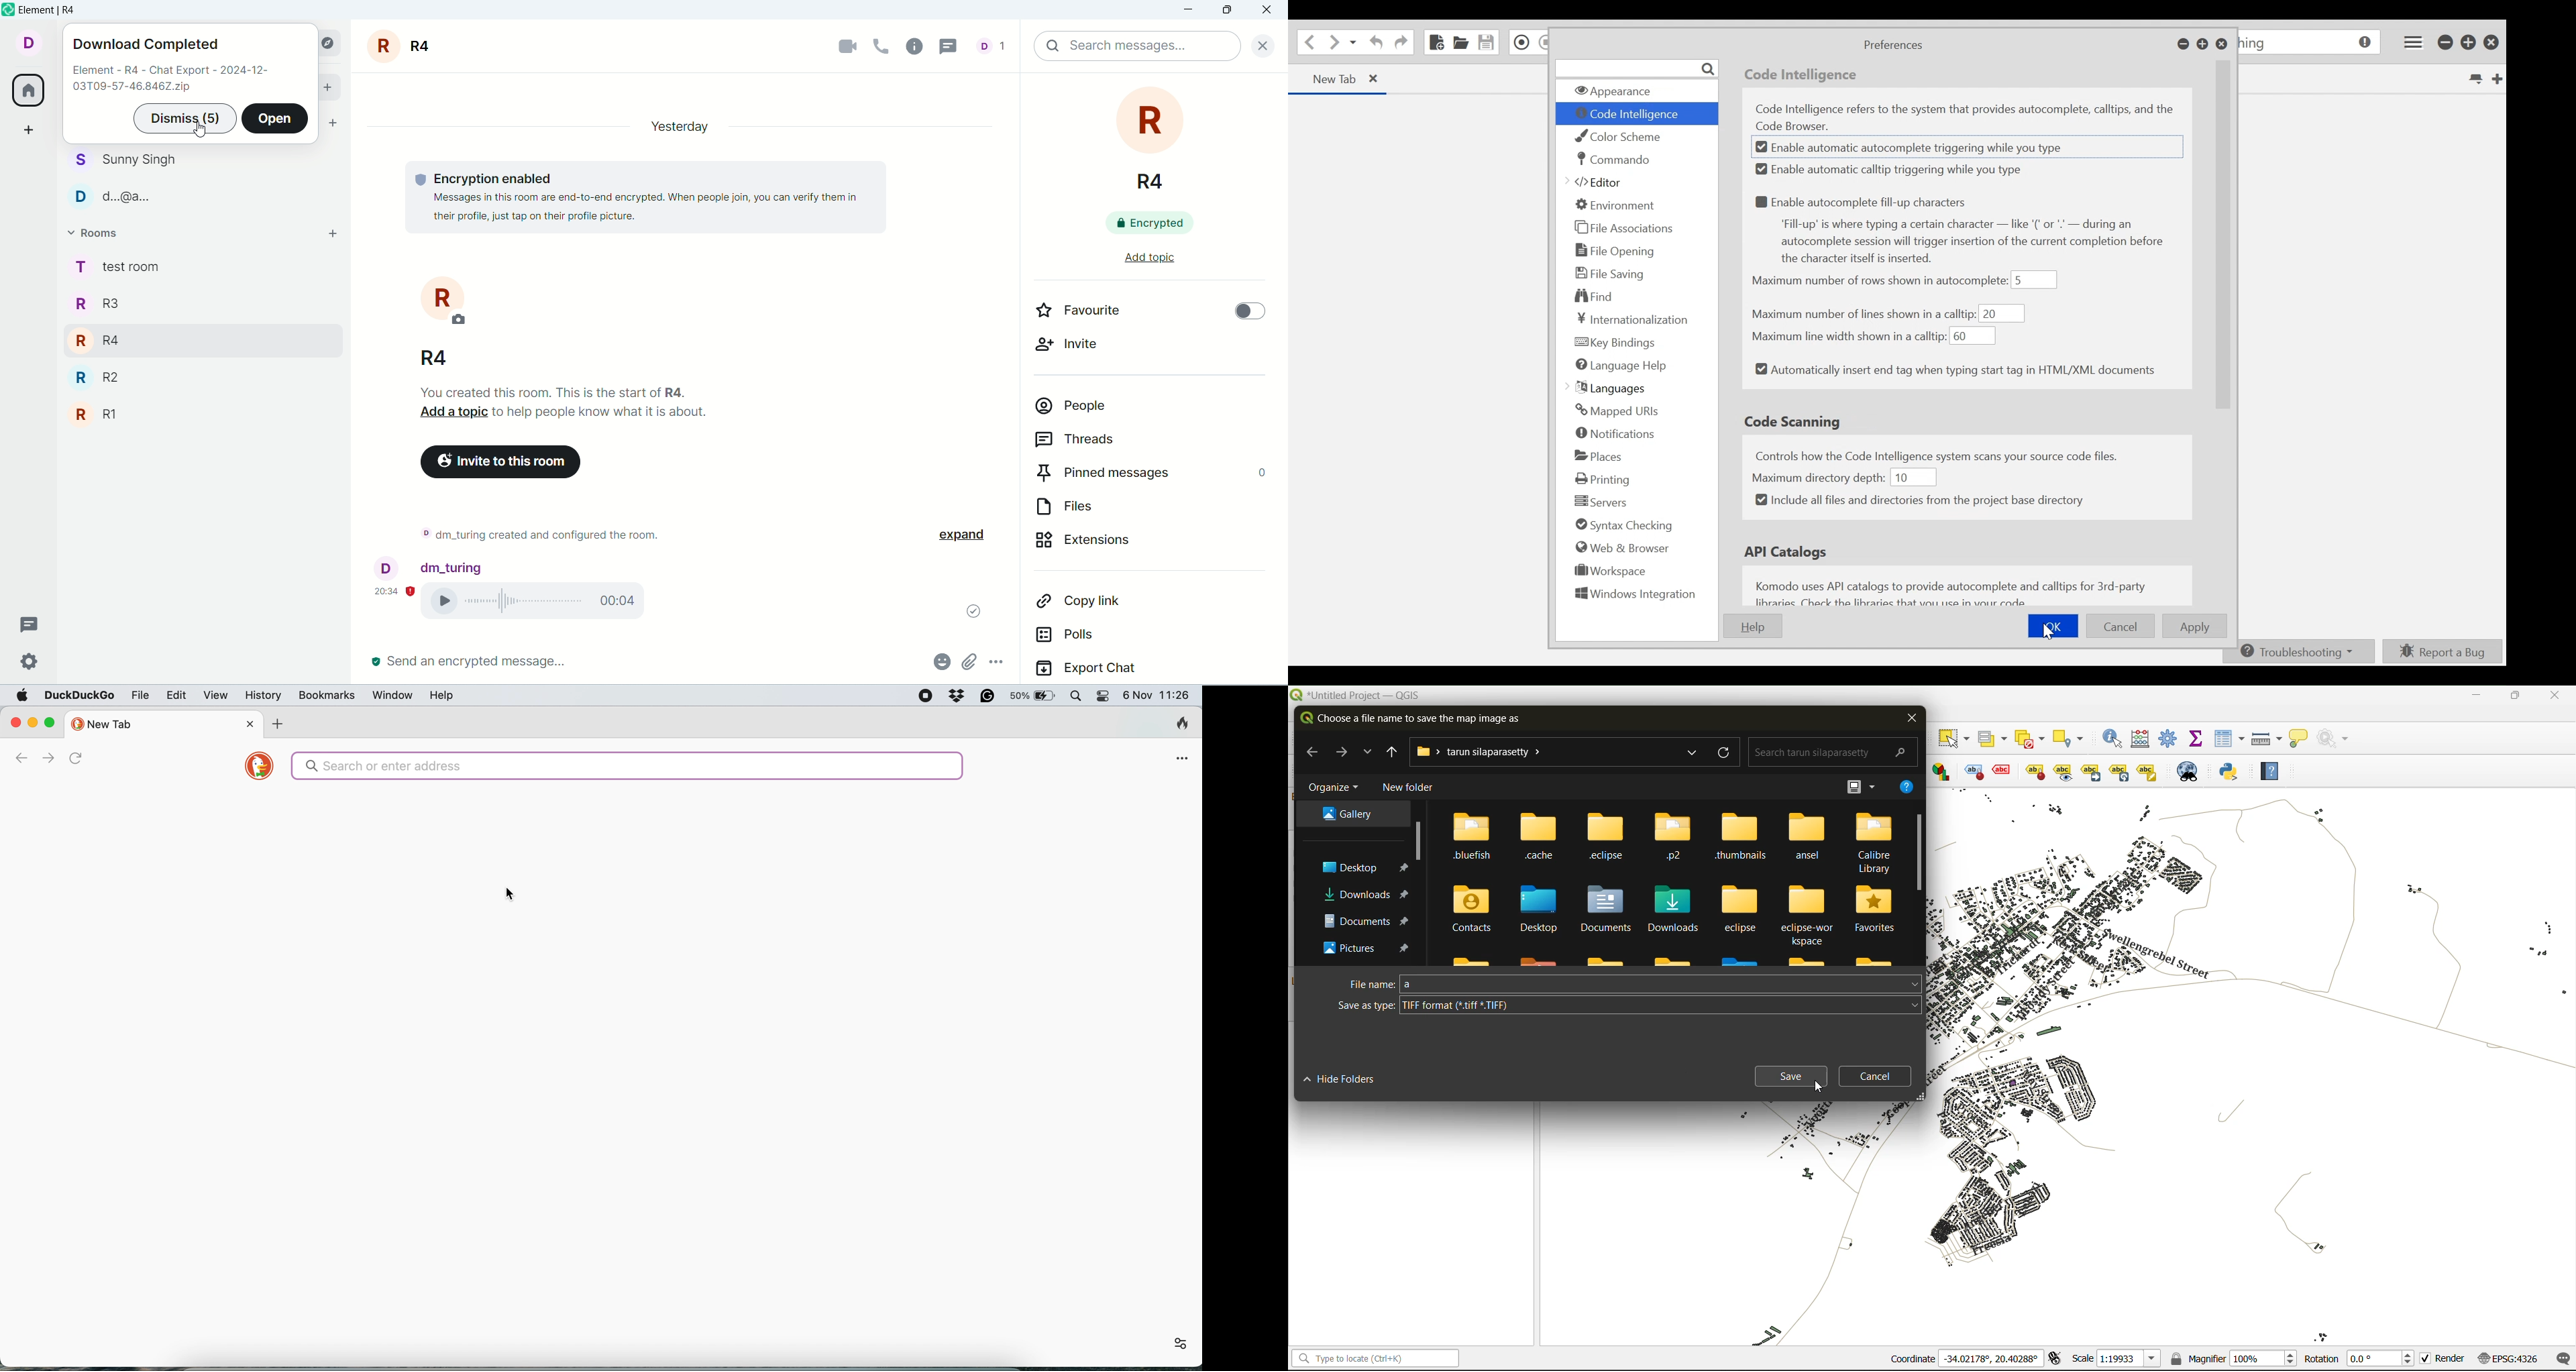  What do you see at coordinates (971, 535) in the screenshot?
I see `expand` at bounding box center [971, 535].